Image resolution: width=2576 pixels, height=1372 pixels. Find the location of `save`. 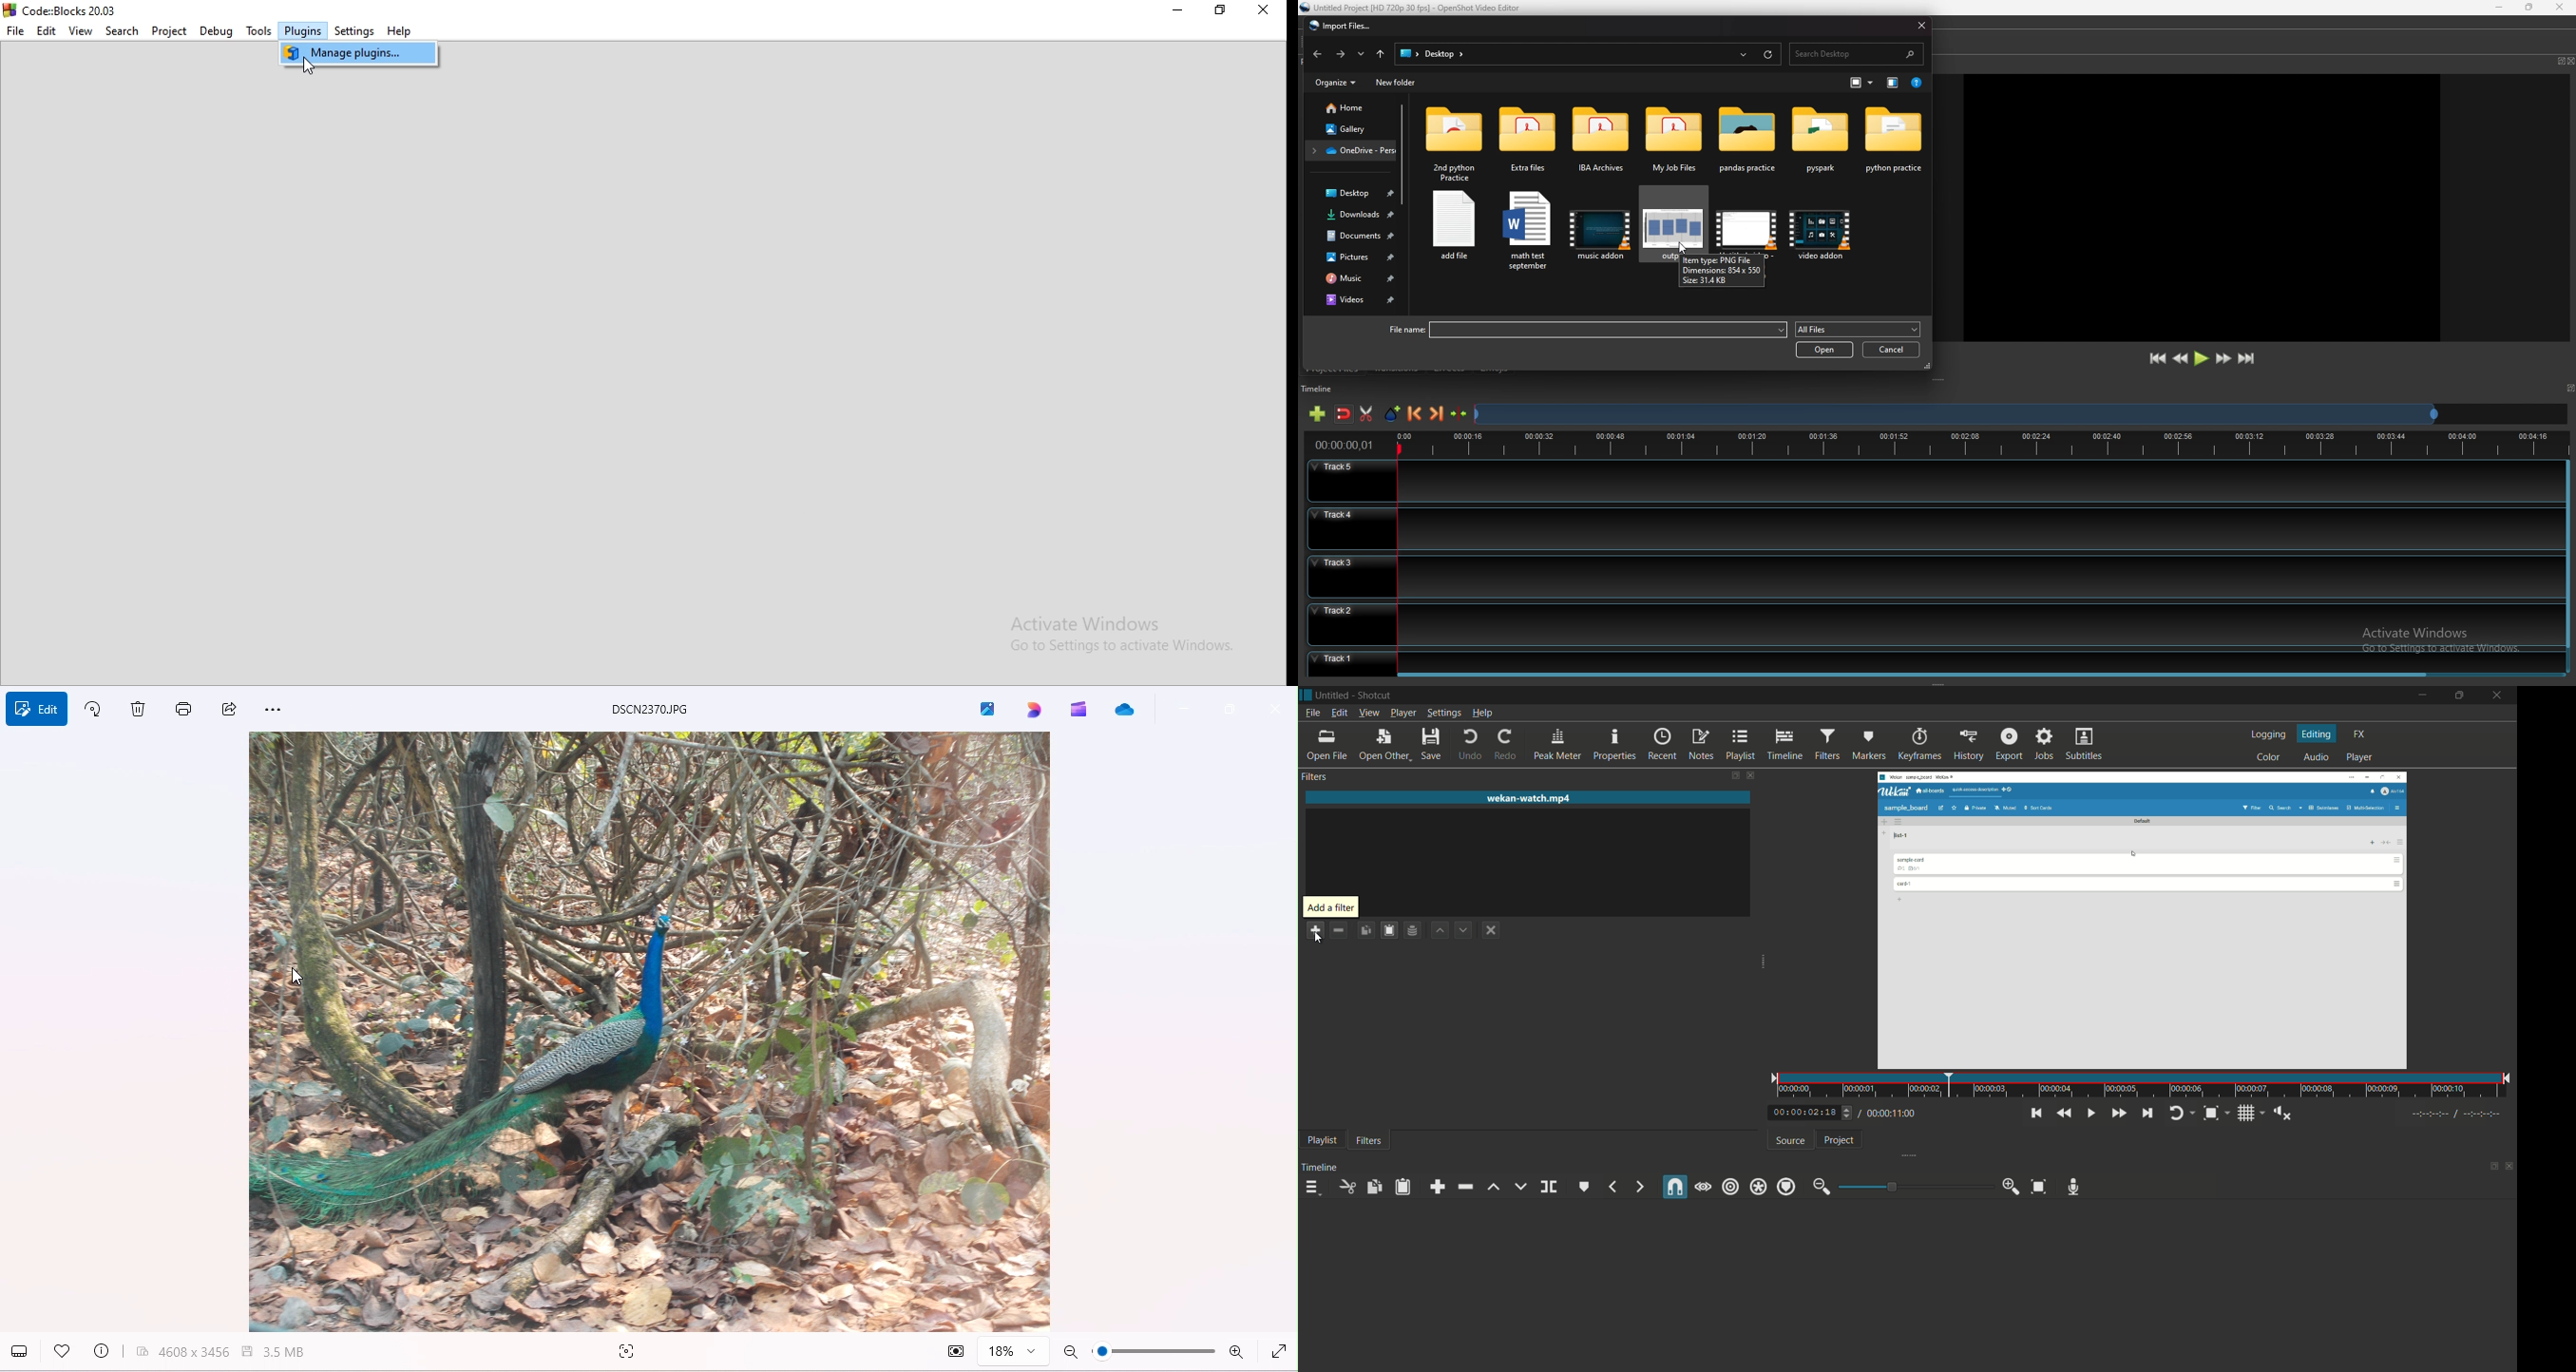

save is located at coordinates (1430, 743).